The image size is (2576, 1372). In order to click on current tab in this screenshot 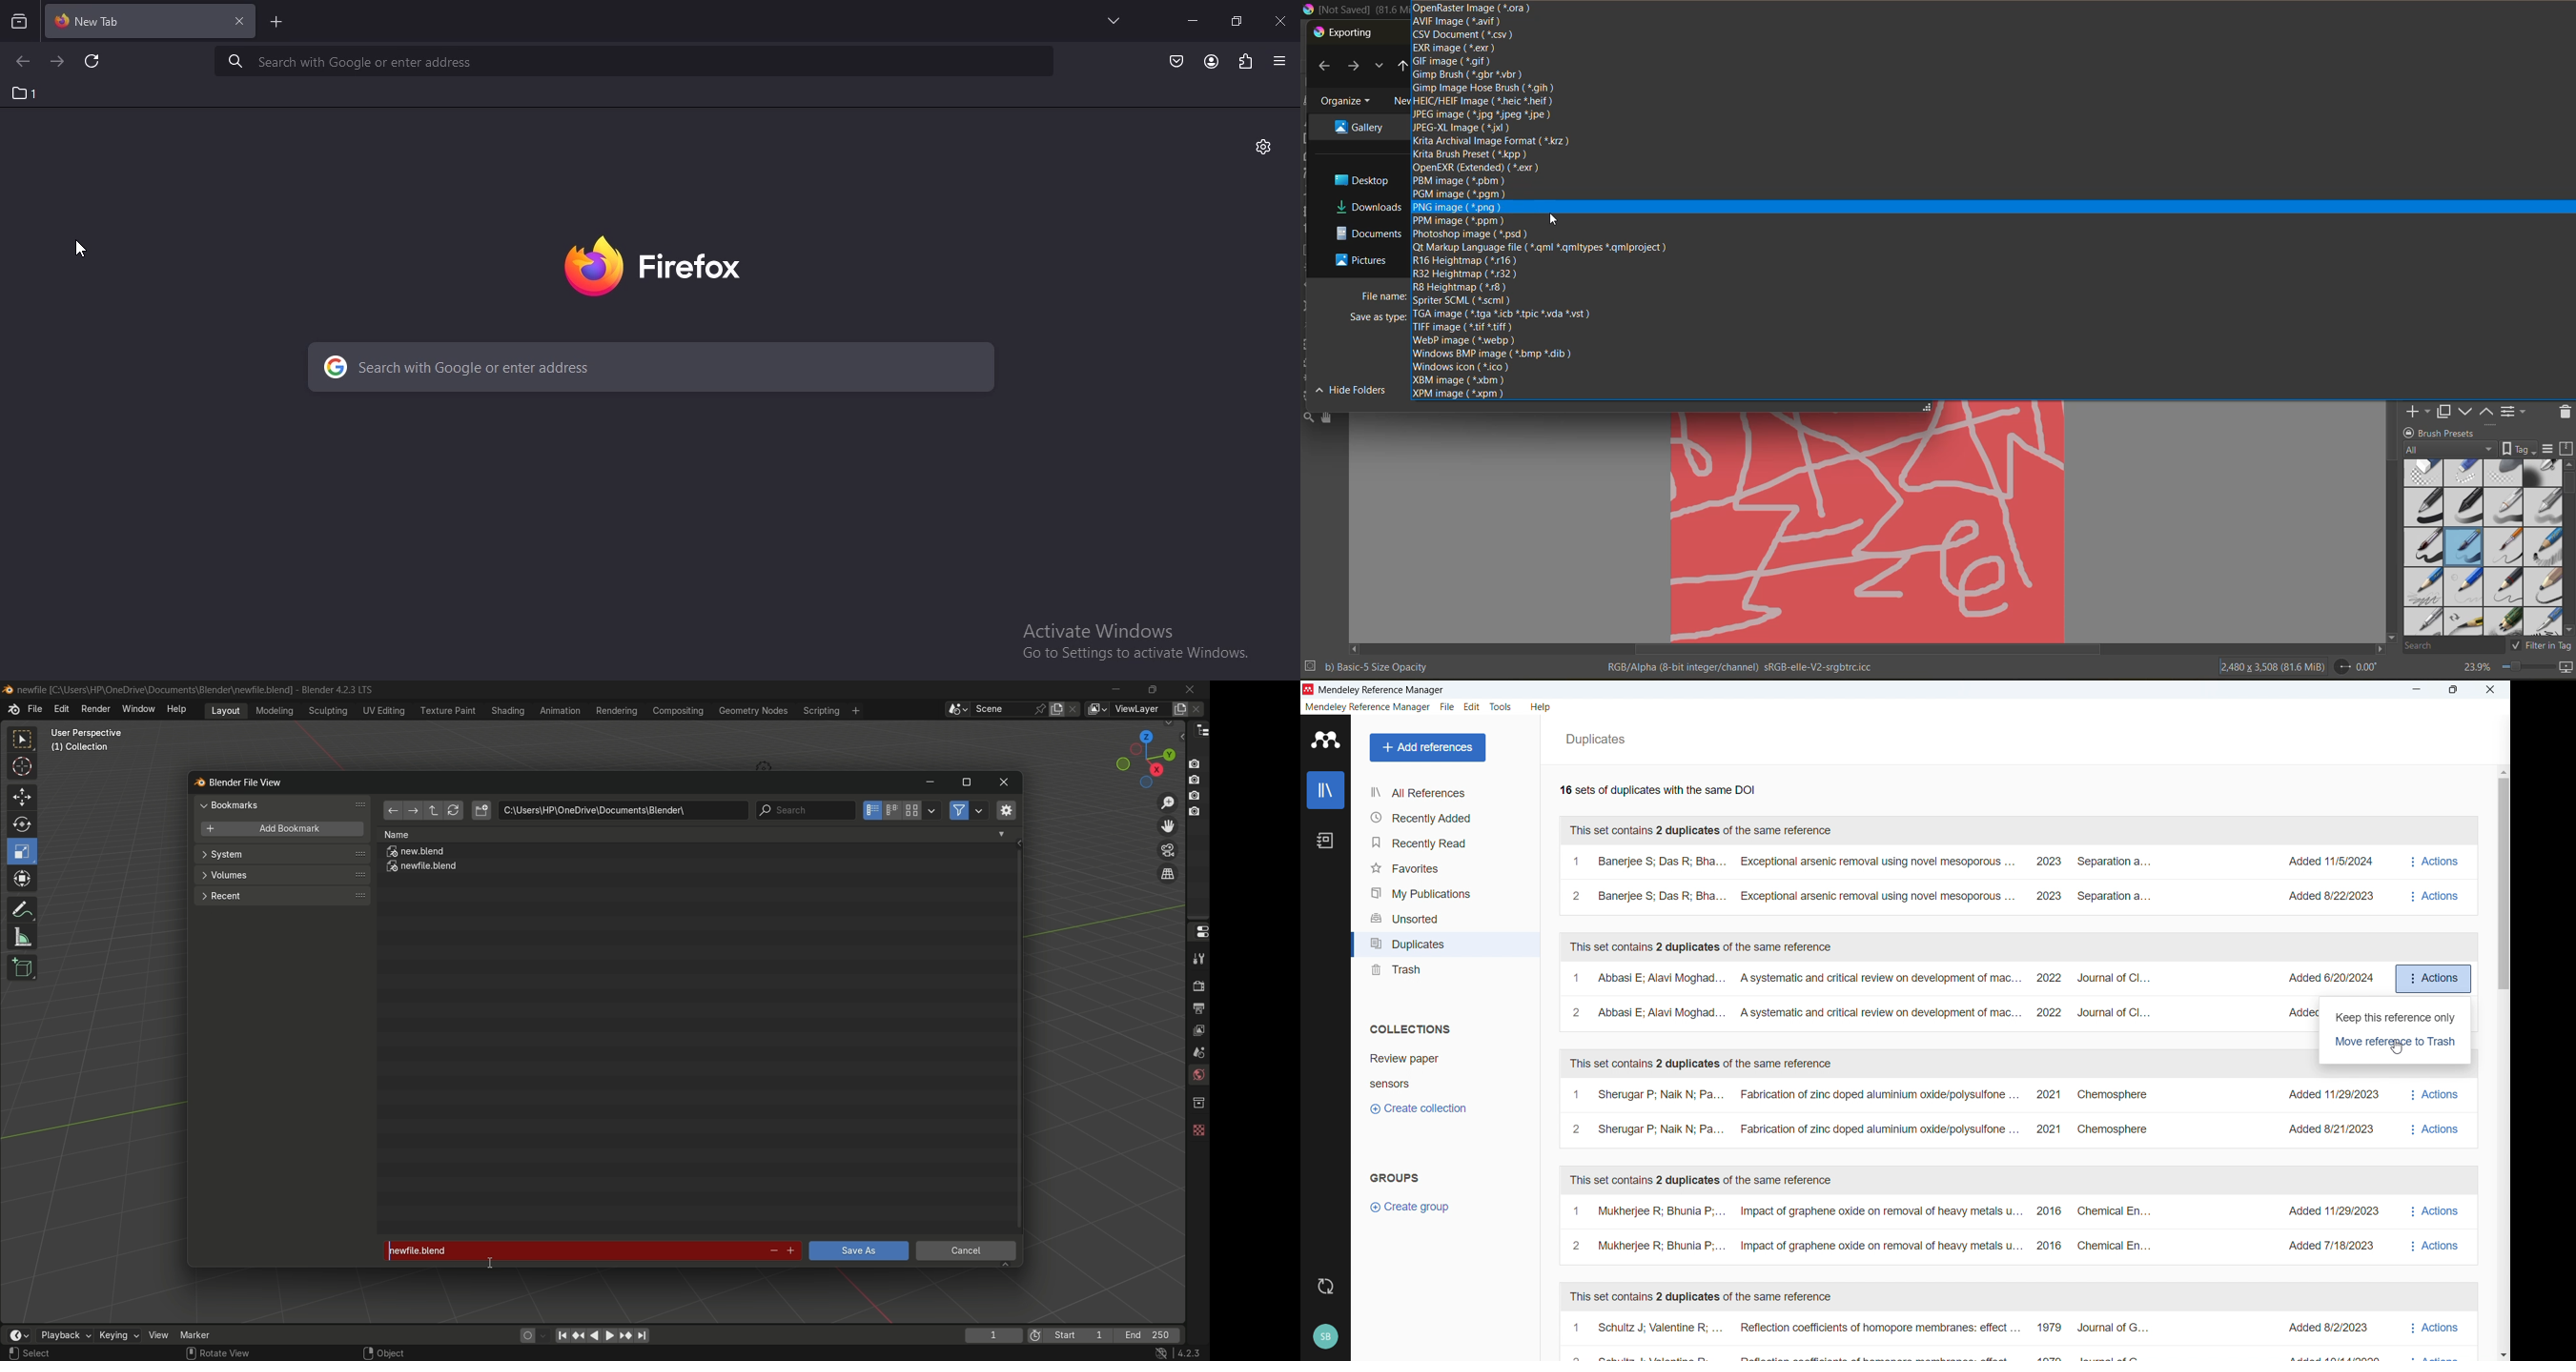, I will do `click(125, 20)`.